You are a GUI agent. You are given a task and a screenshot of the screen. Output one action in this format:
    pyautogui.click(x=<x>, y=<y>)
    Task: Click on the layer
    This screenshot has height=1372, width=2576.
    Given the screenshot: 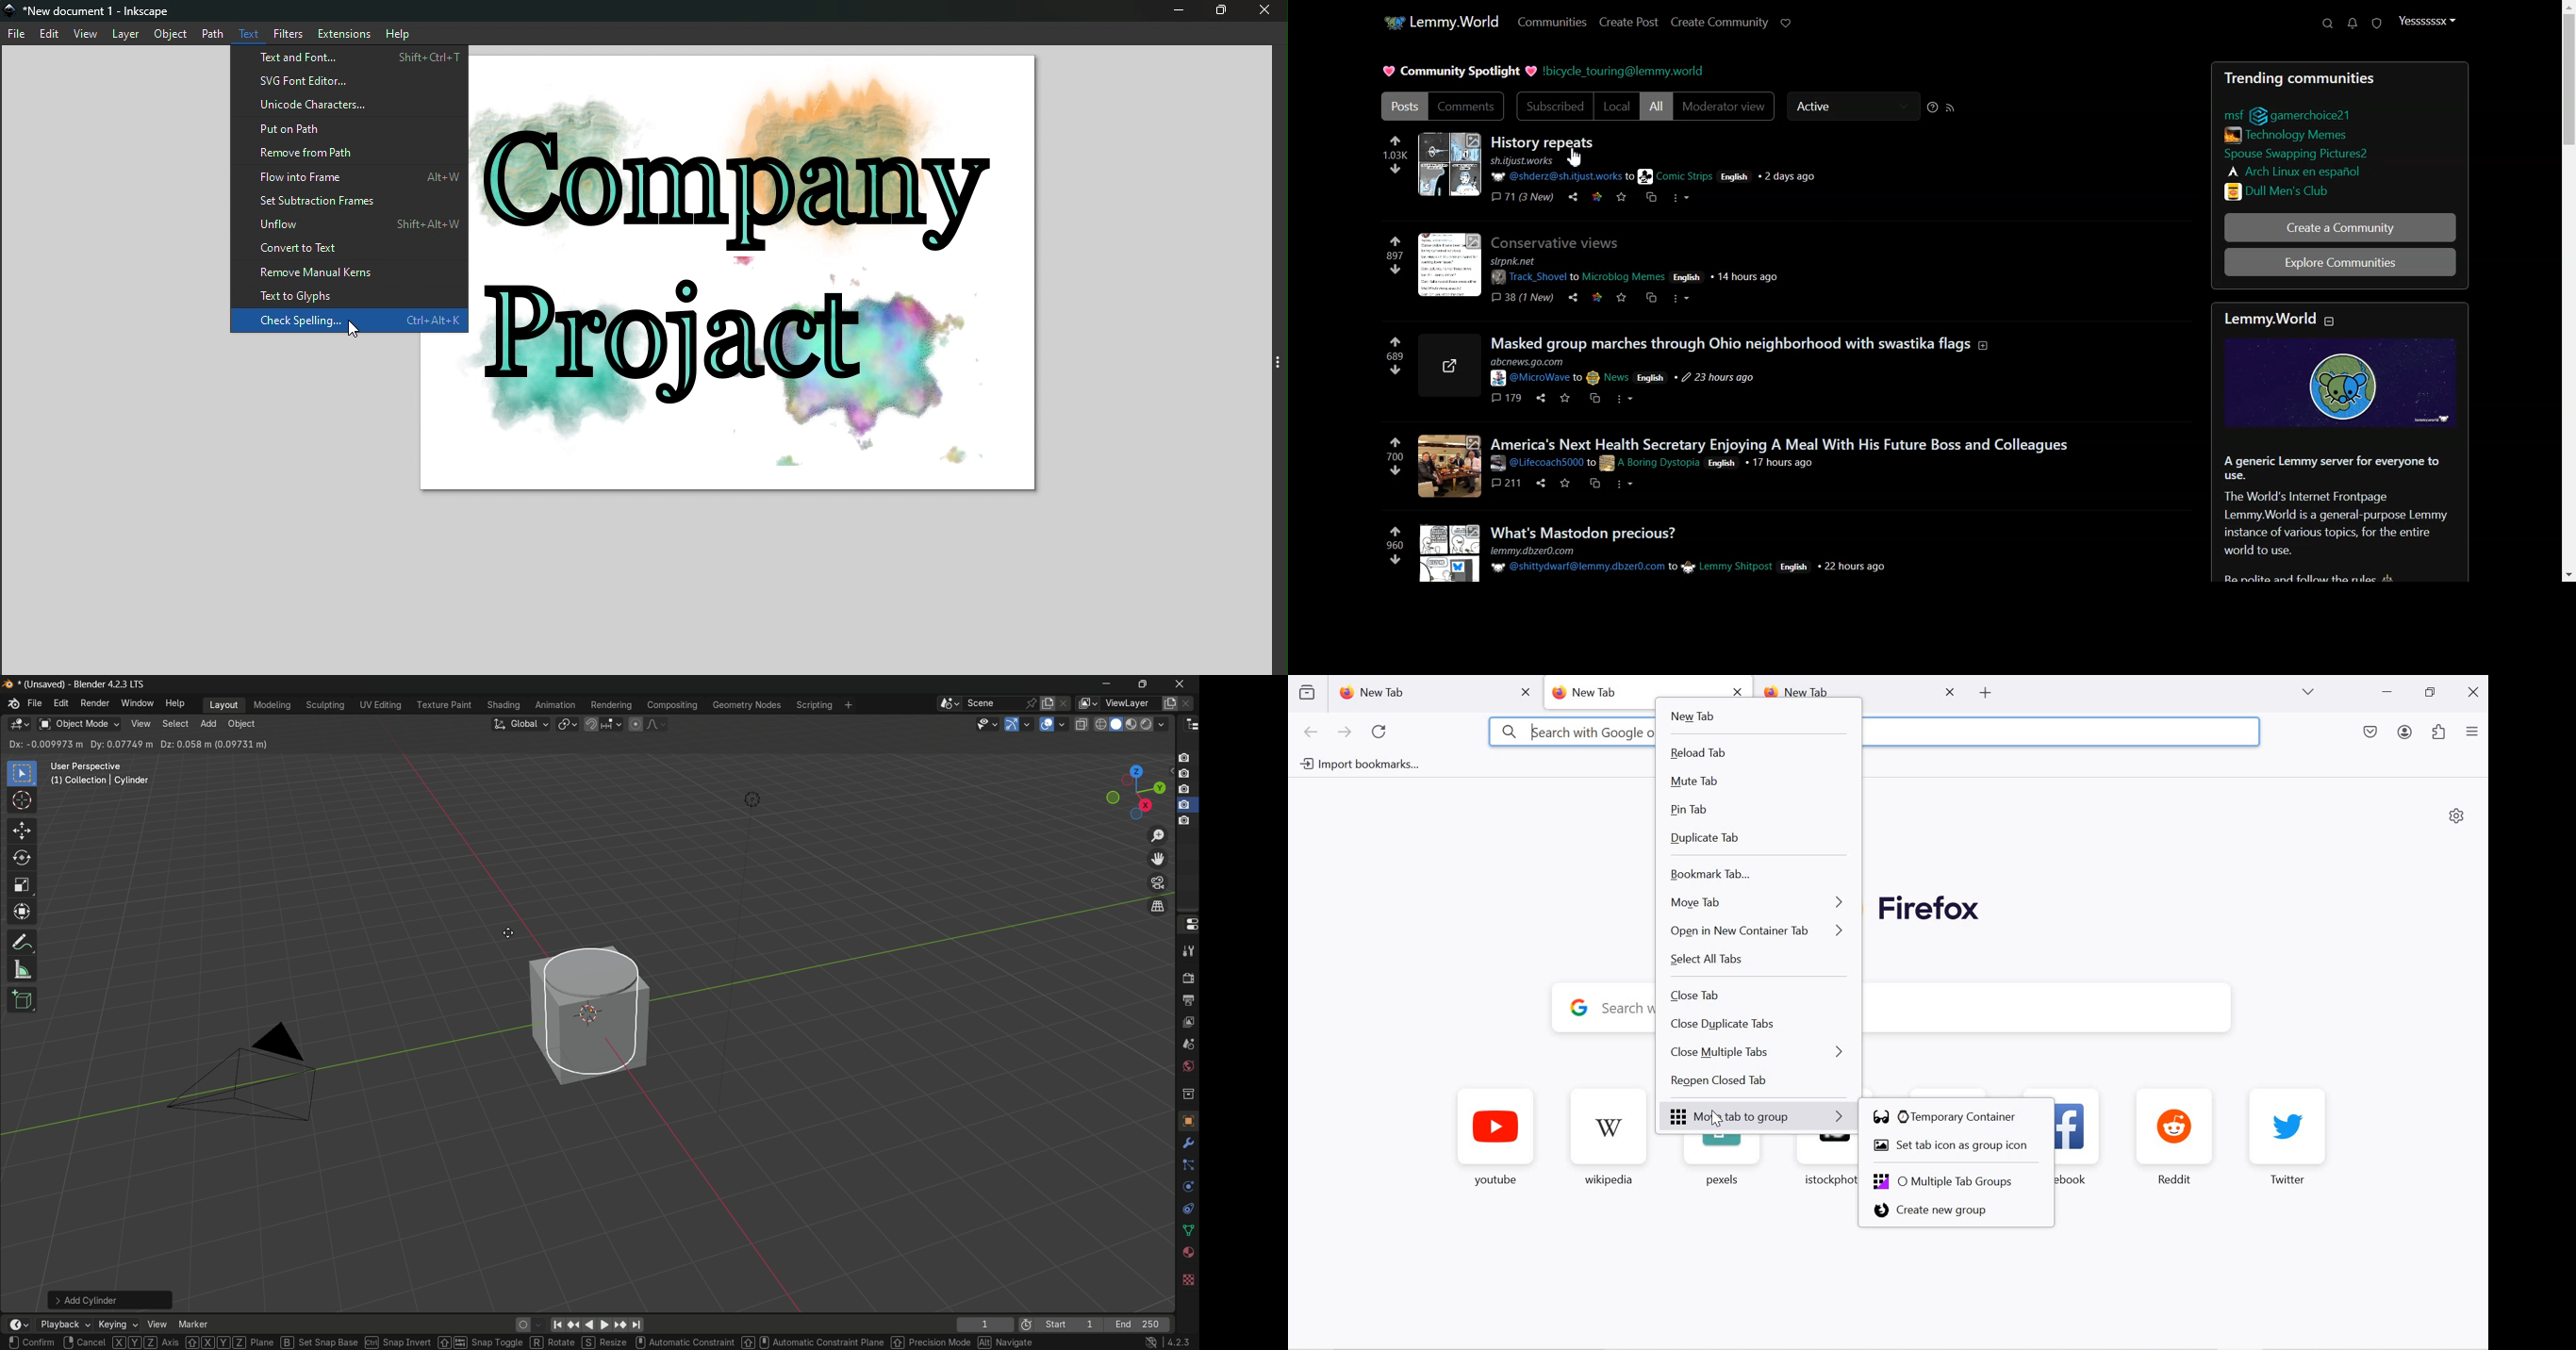 What is the action you would take?
    pyautogui.click(x=126, y=34)
    